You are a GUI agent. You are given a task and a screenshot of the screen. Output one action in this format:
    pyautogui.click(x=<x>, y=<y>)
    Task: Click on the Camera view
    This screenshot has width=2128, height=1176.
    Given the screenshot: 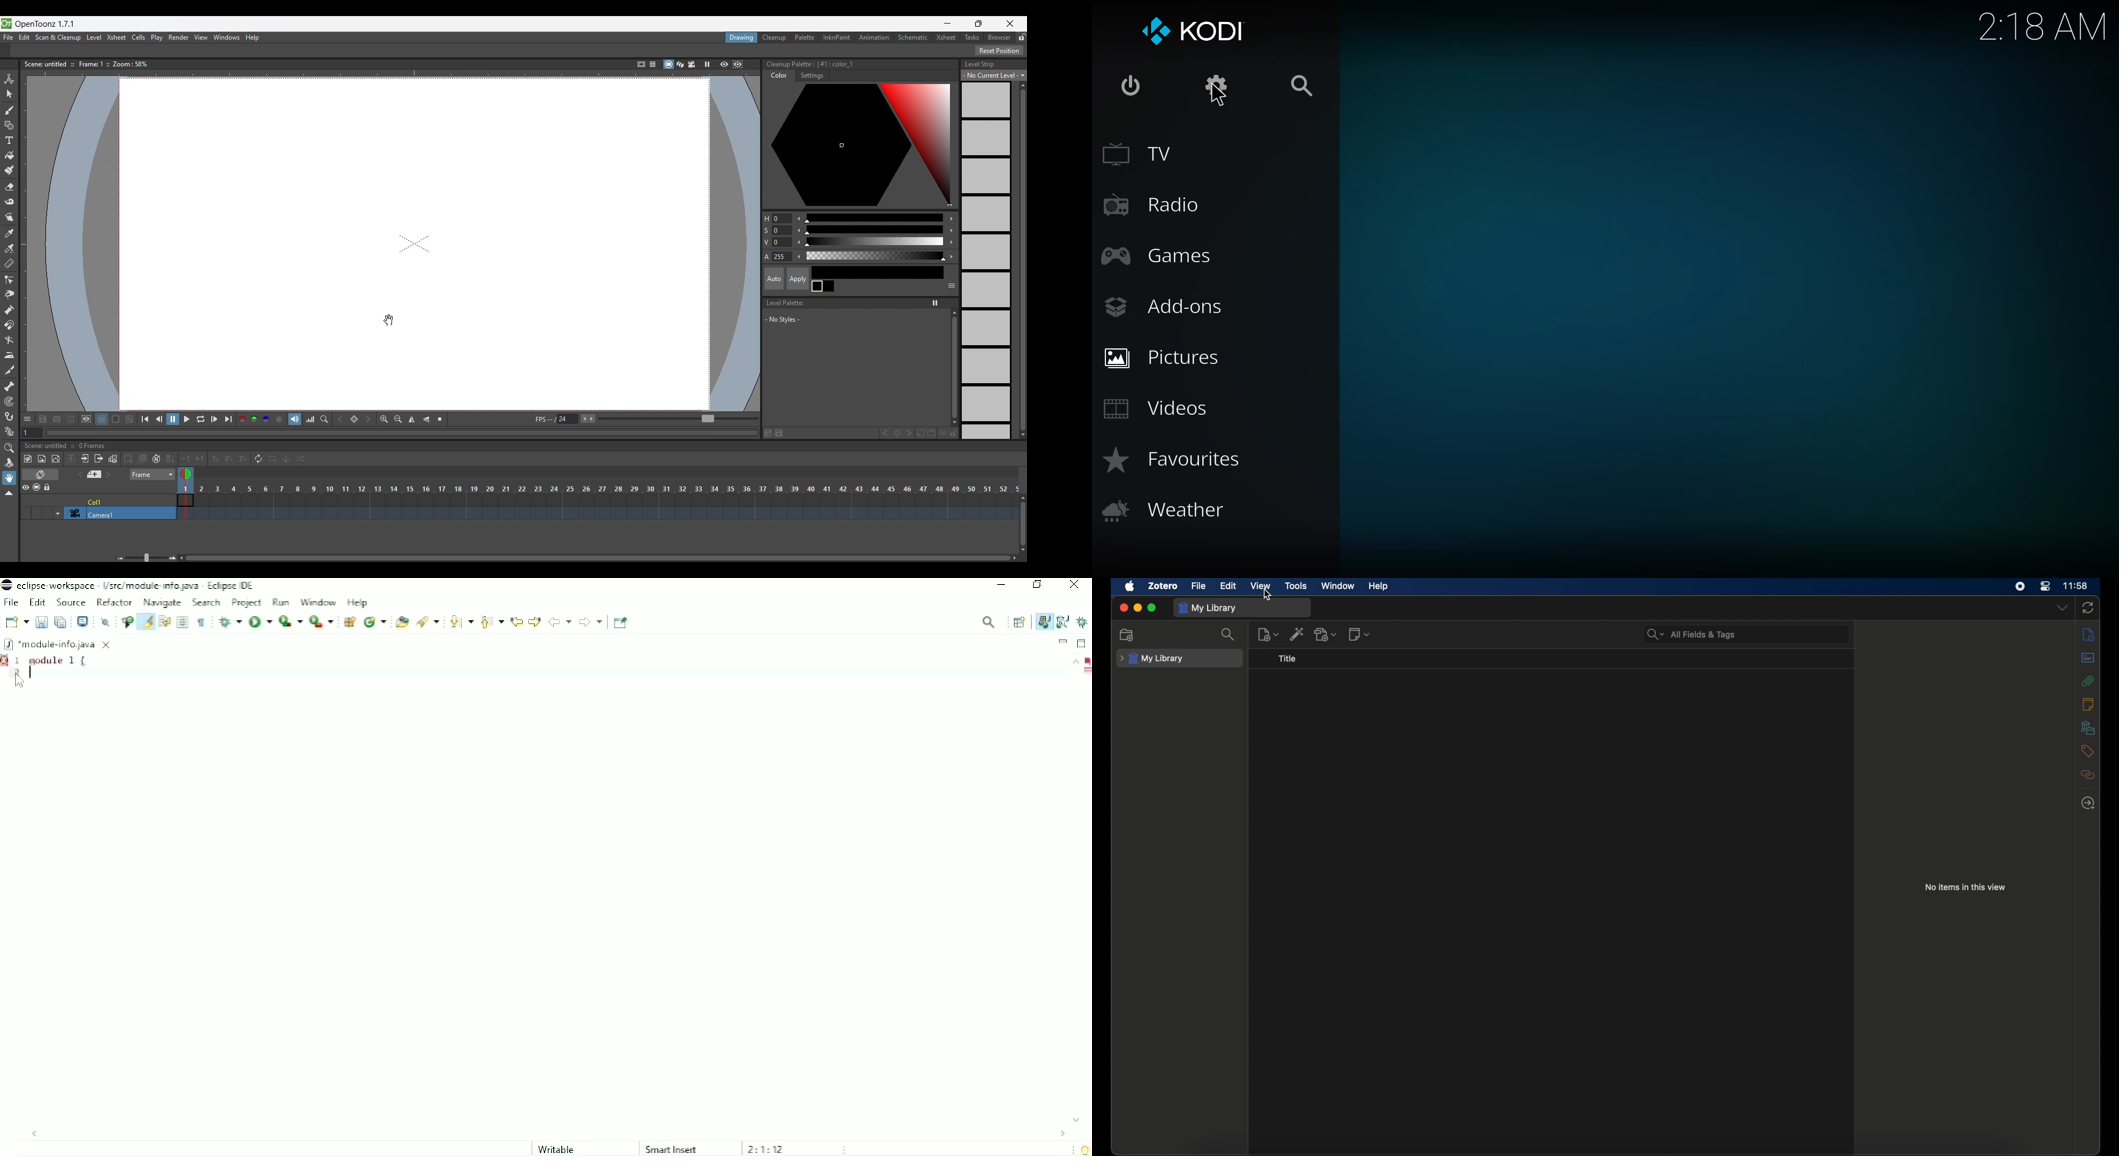 What is the action you would take?
    pyautogui.click(x=695, y=64)
    